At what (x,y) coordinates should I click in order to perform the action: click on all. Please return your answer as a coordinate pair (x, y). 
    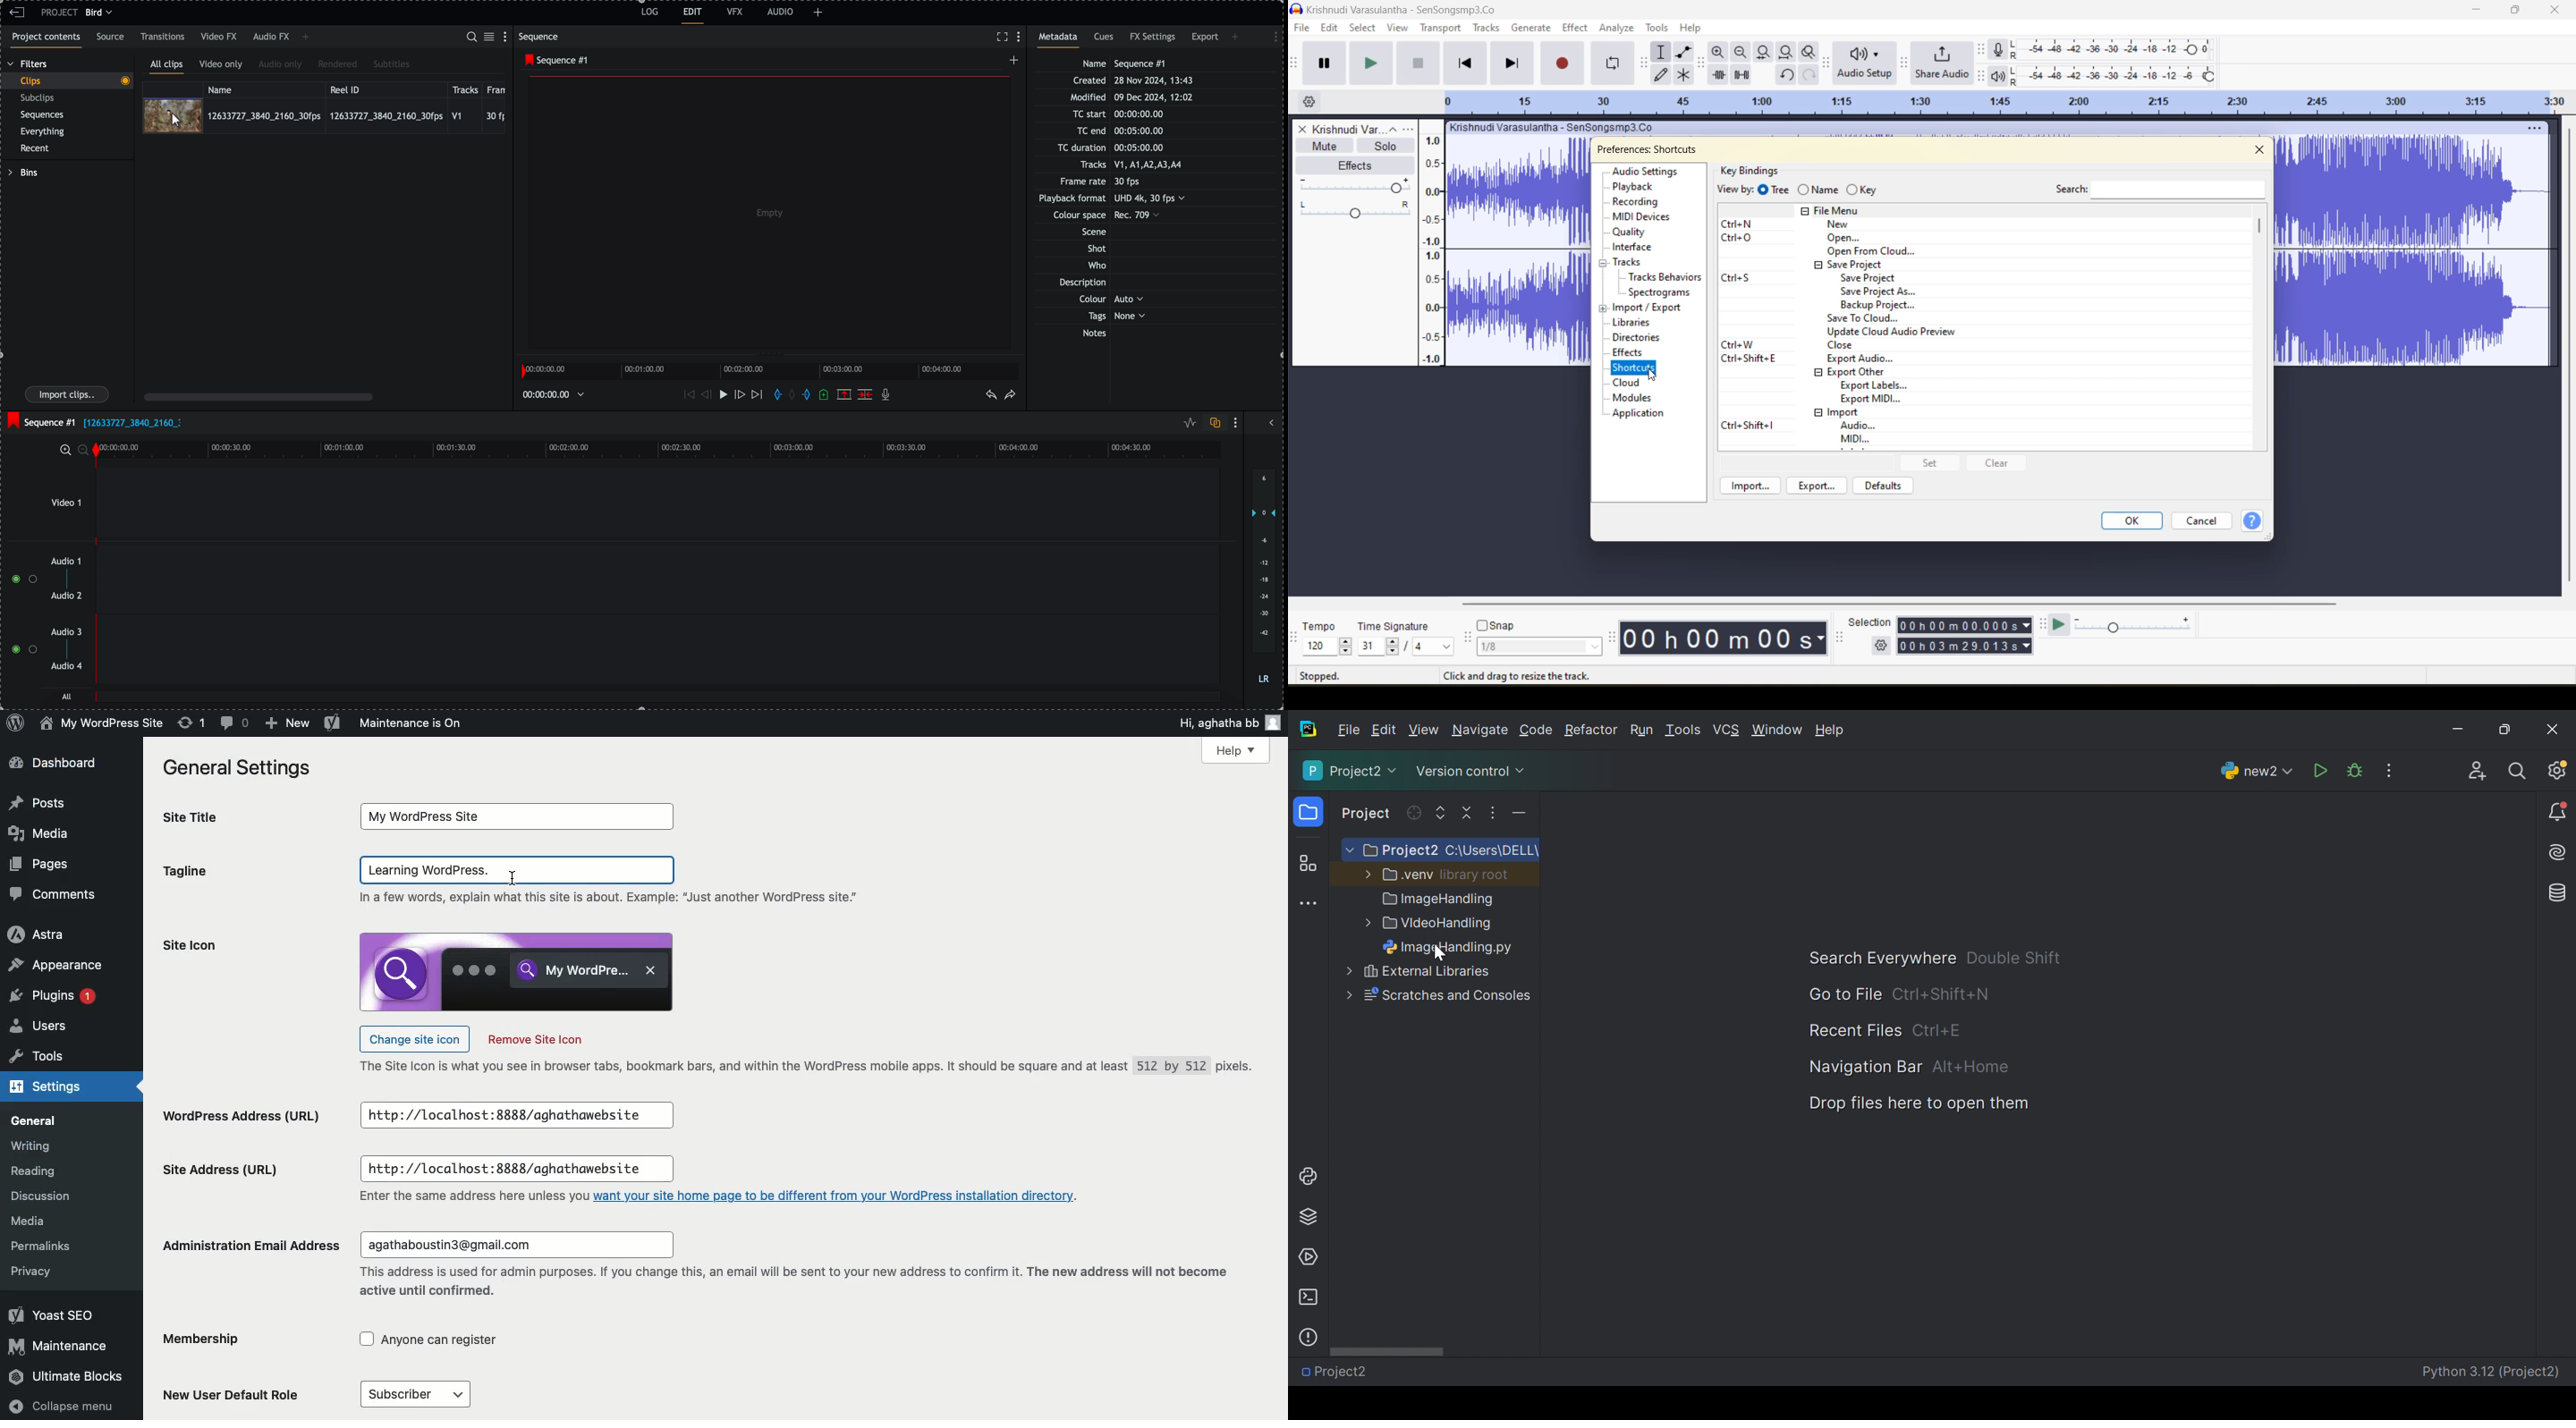
    Looking at the image, I should click on (67, 696).